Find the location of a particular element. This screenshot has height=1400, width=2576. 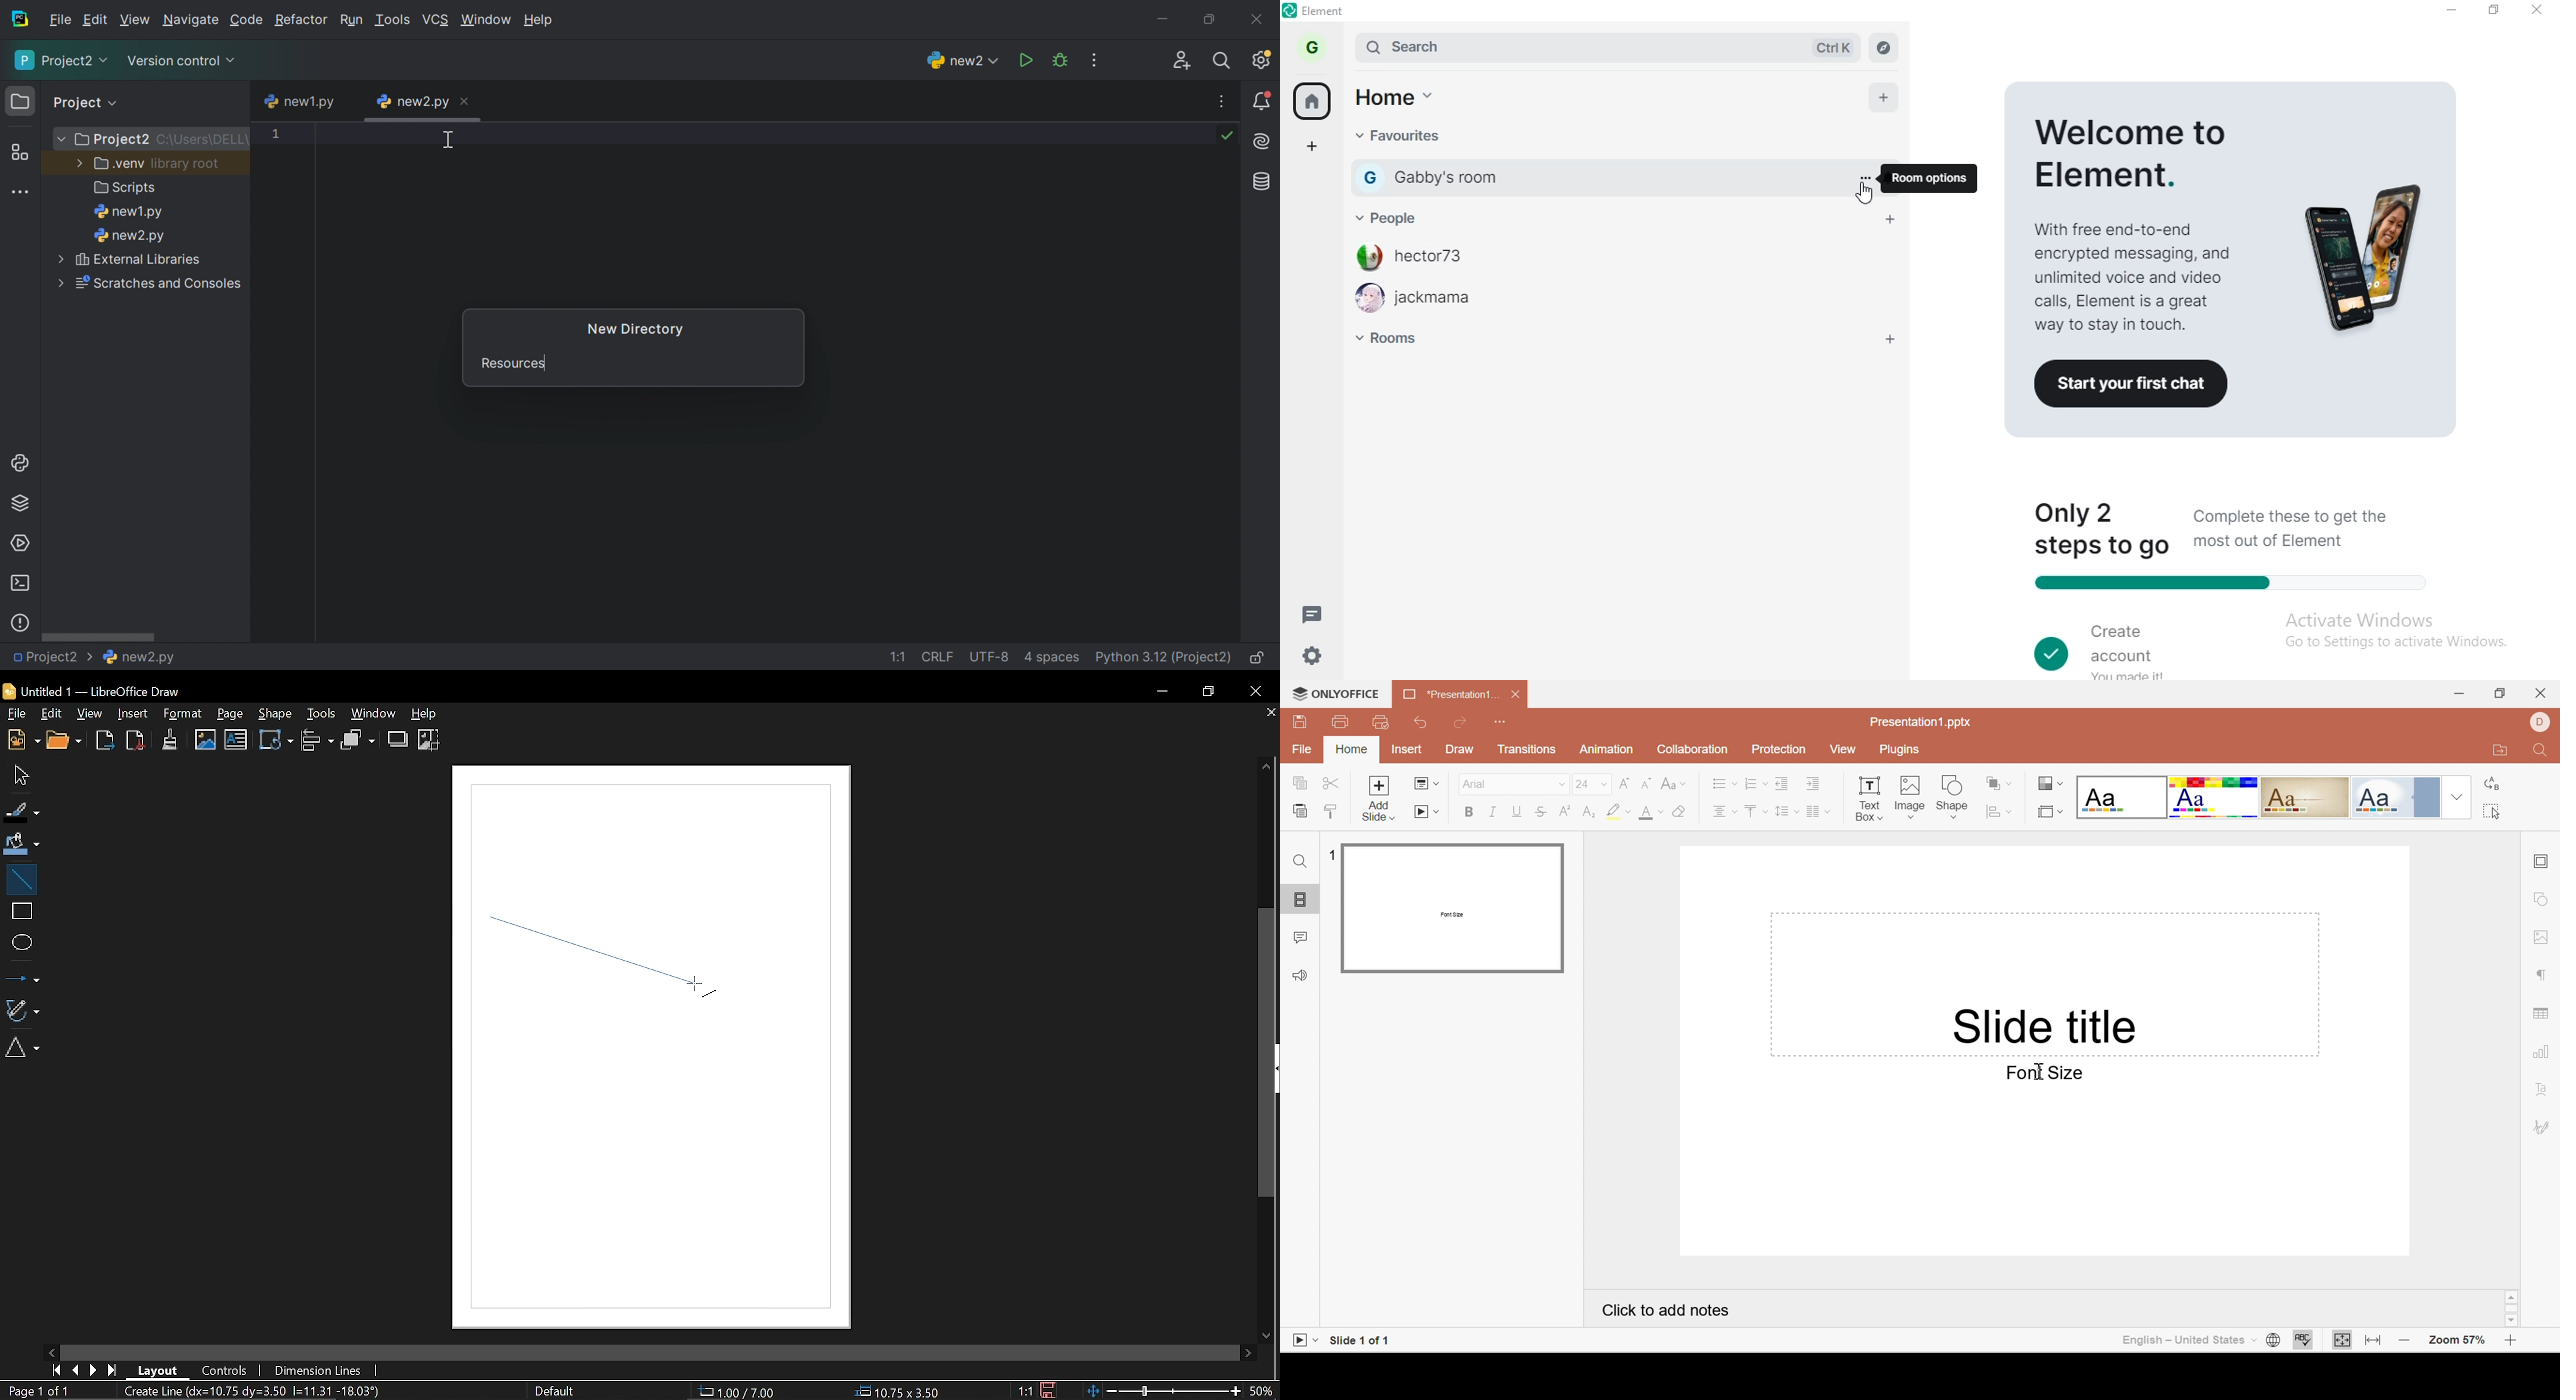

Insert text is located at coordinates (236, 741).